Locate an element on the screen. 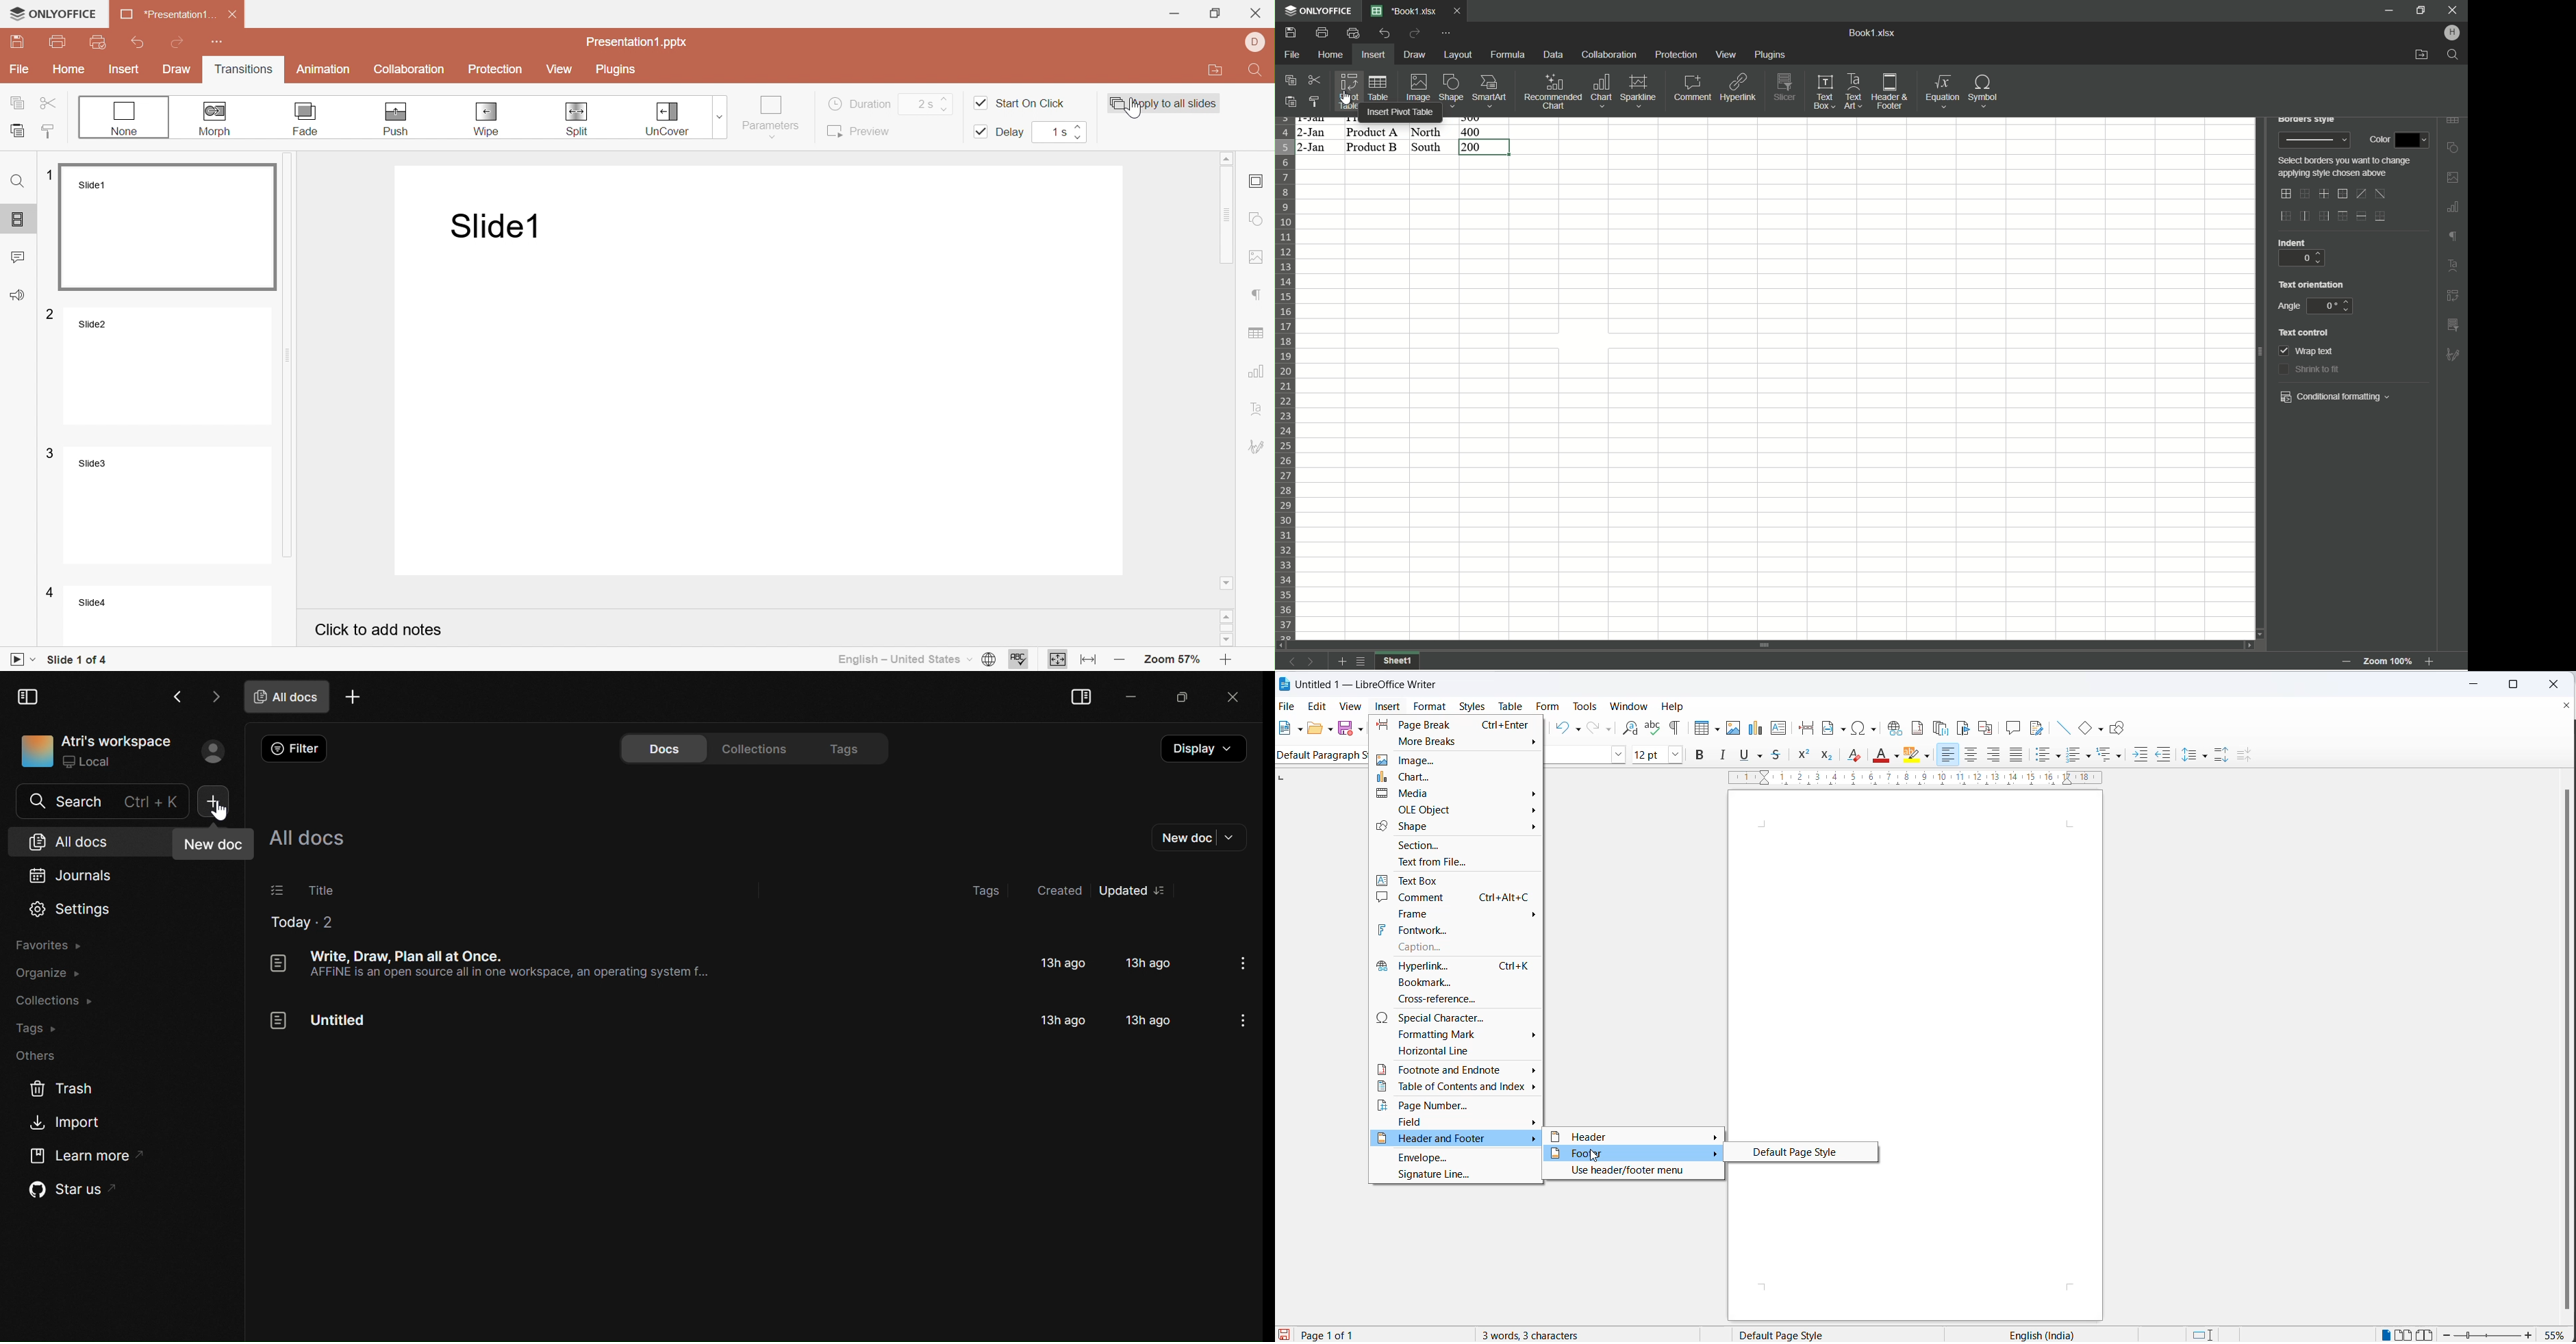 The image size is (2576, 1344). Header and footer is located at coordinates (1893, 92).